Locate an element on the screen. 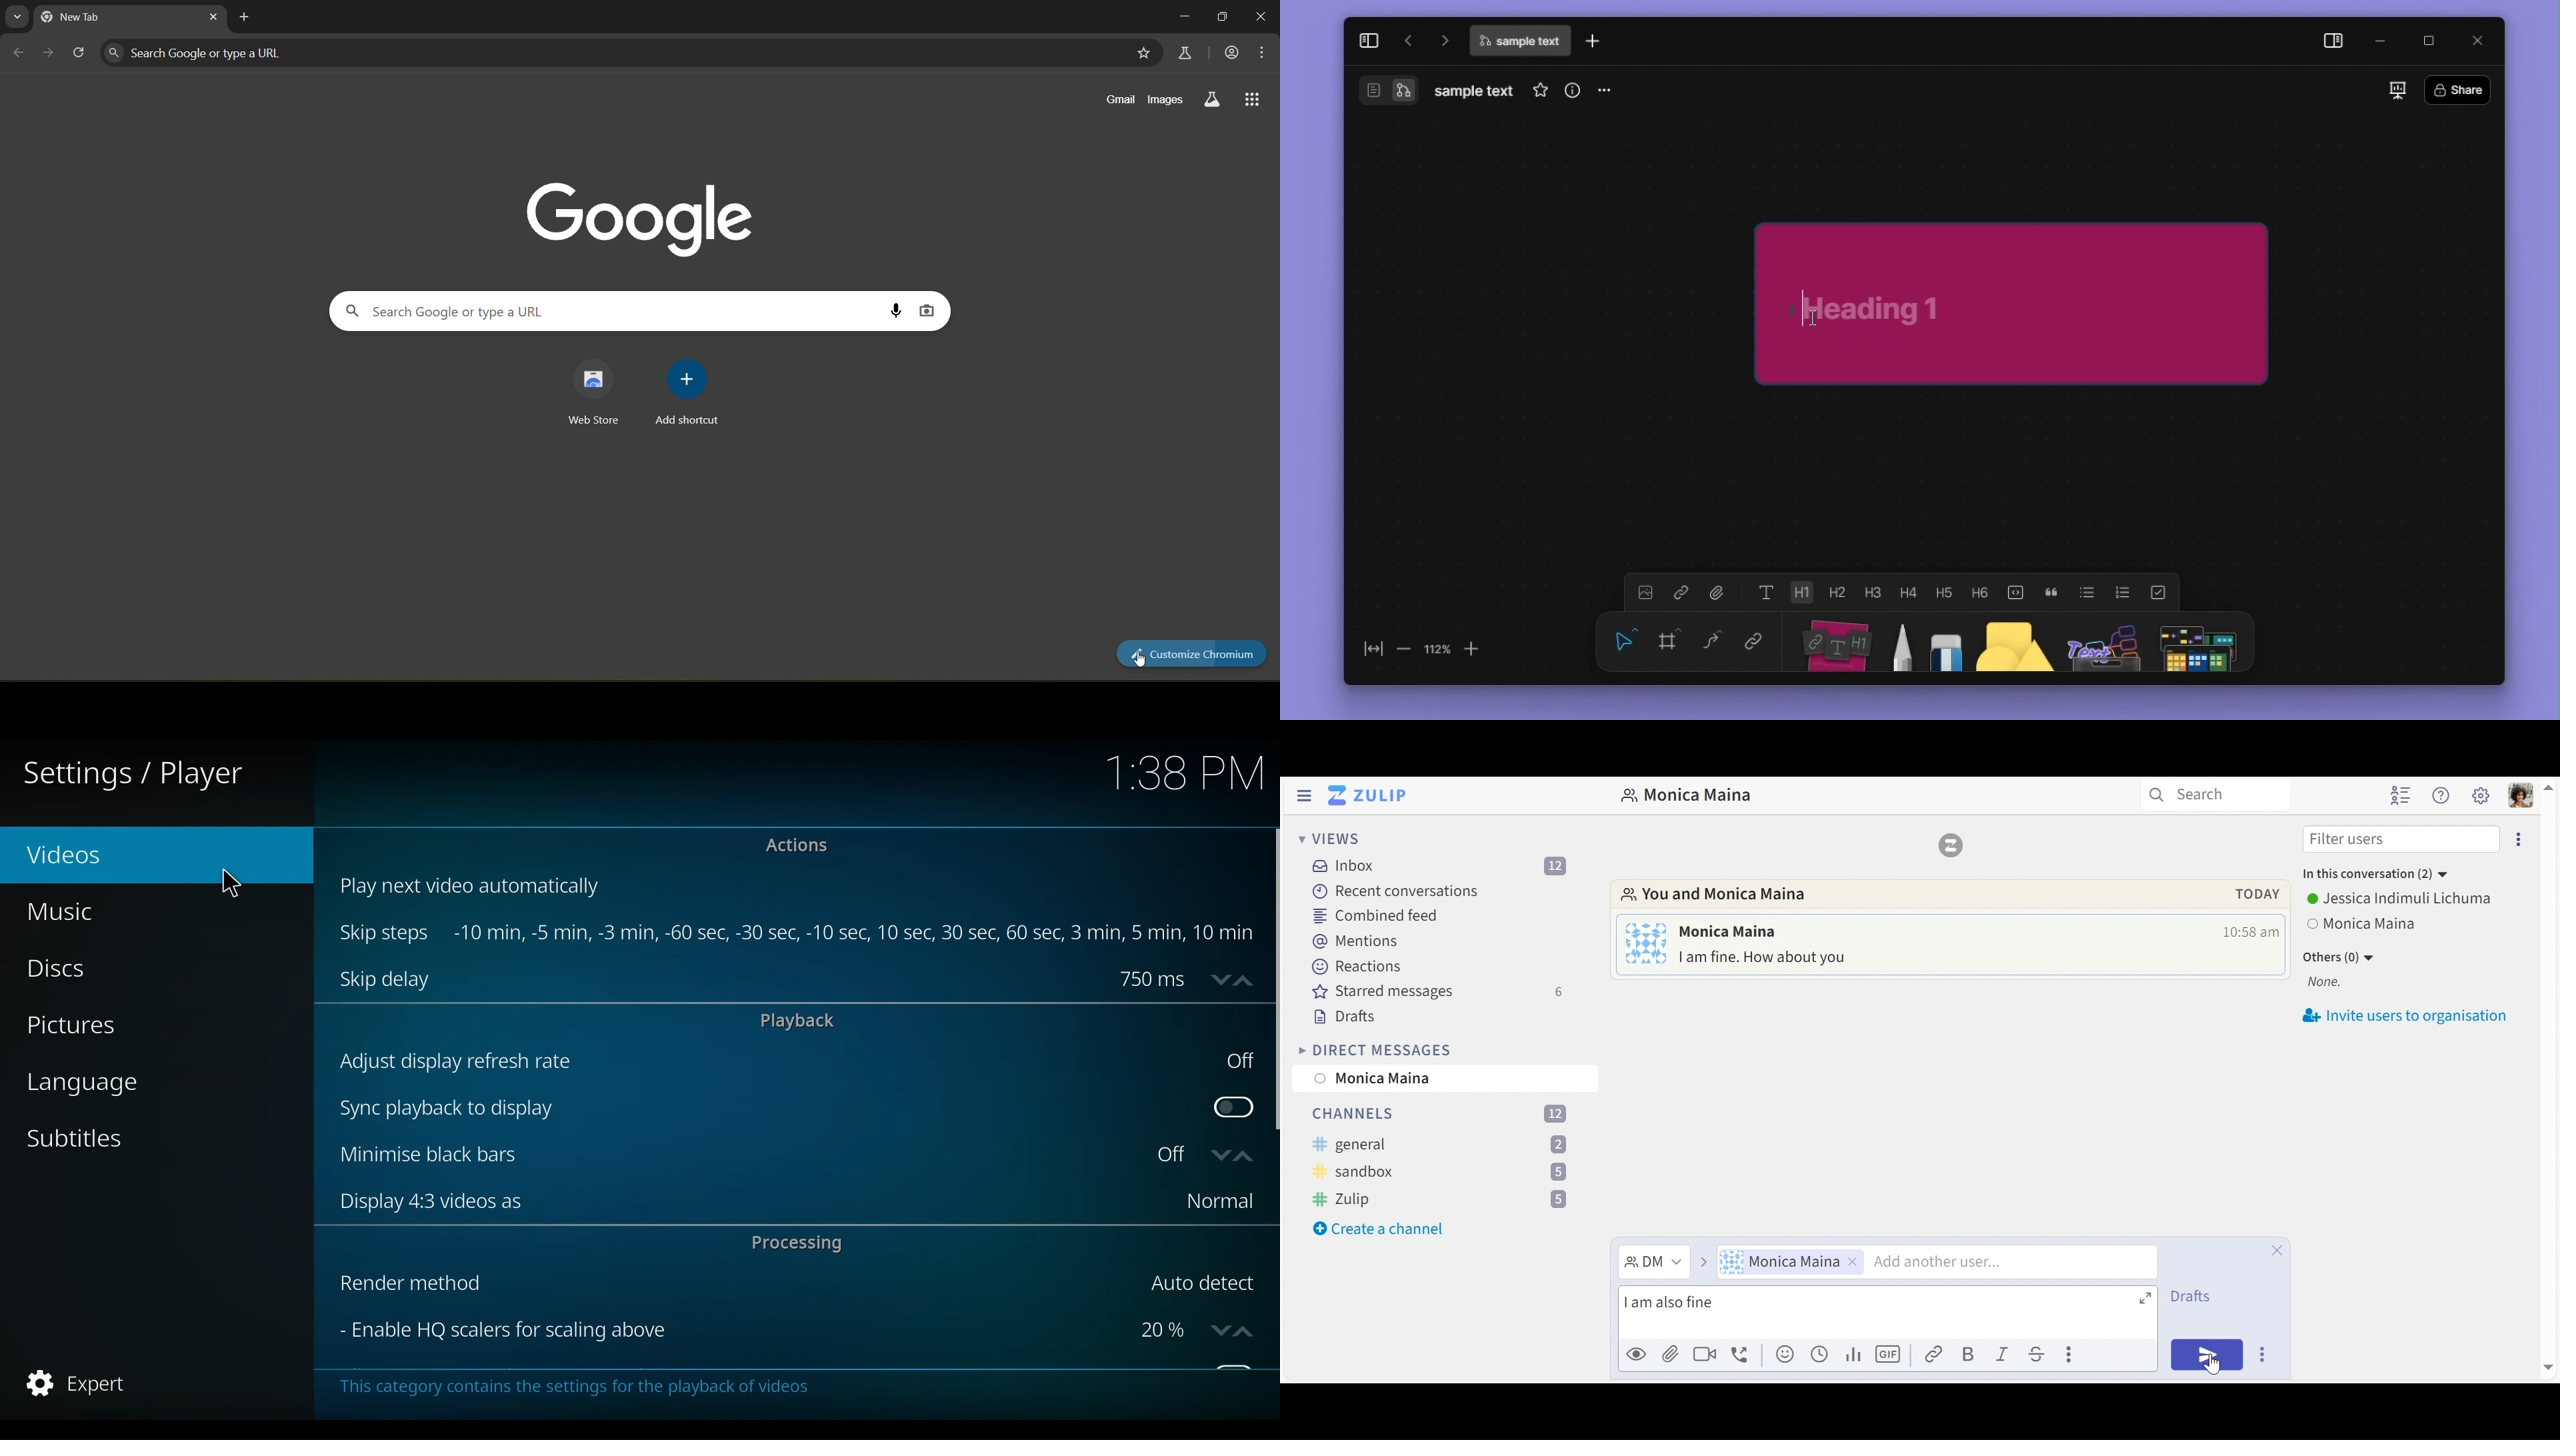 The height and width of the screenshot is (1456, 2576). View all users is located at coordinates (2363, 923).